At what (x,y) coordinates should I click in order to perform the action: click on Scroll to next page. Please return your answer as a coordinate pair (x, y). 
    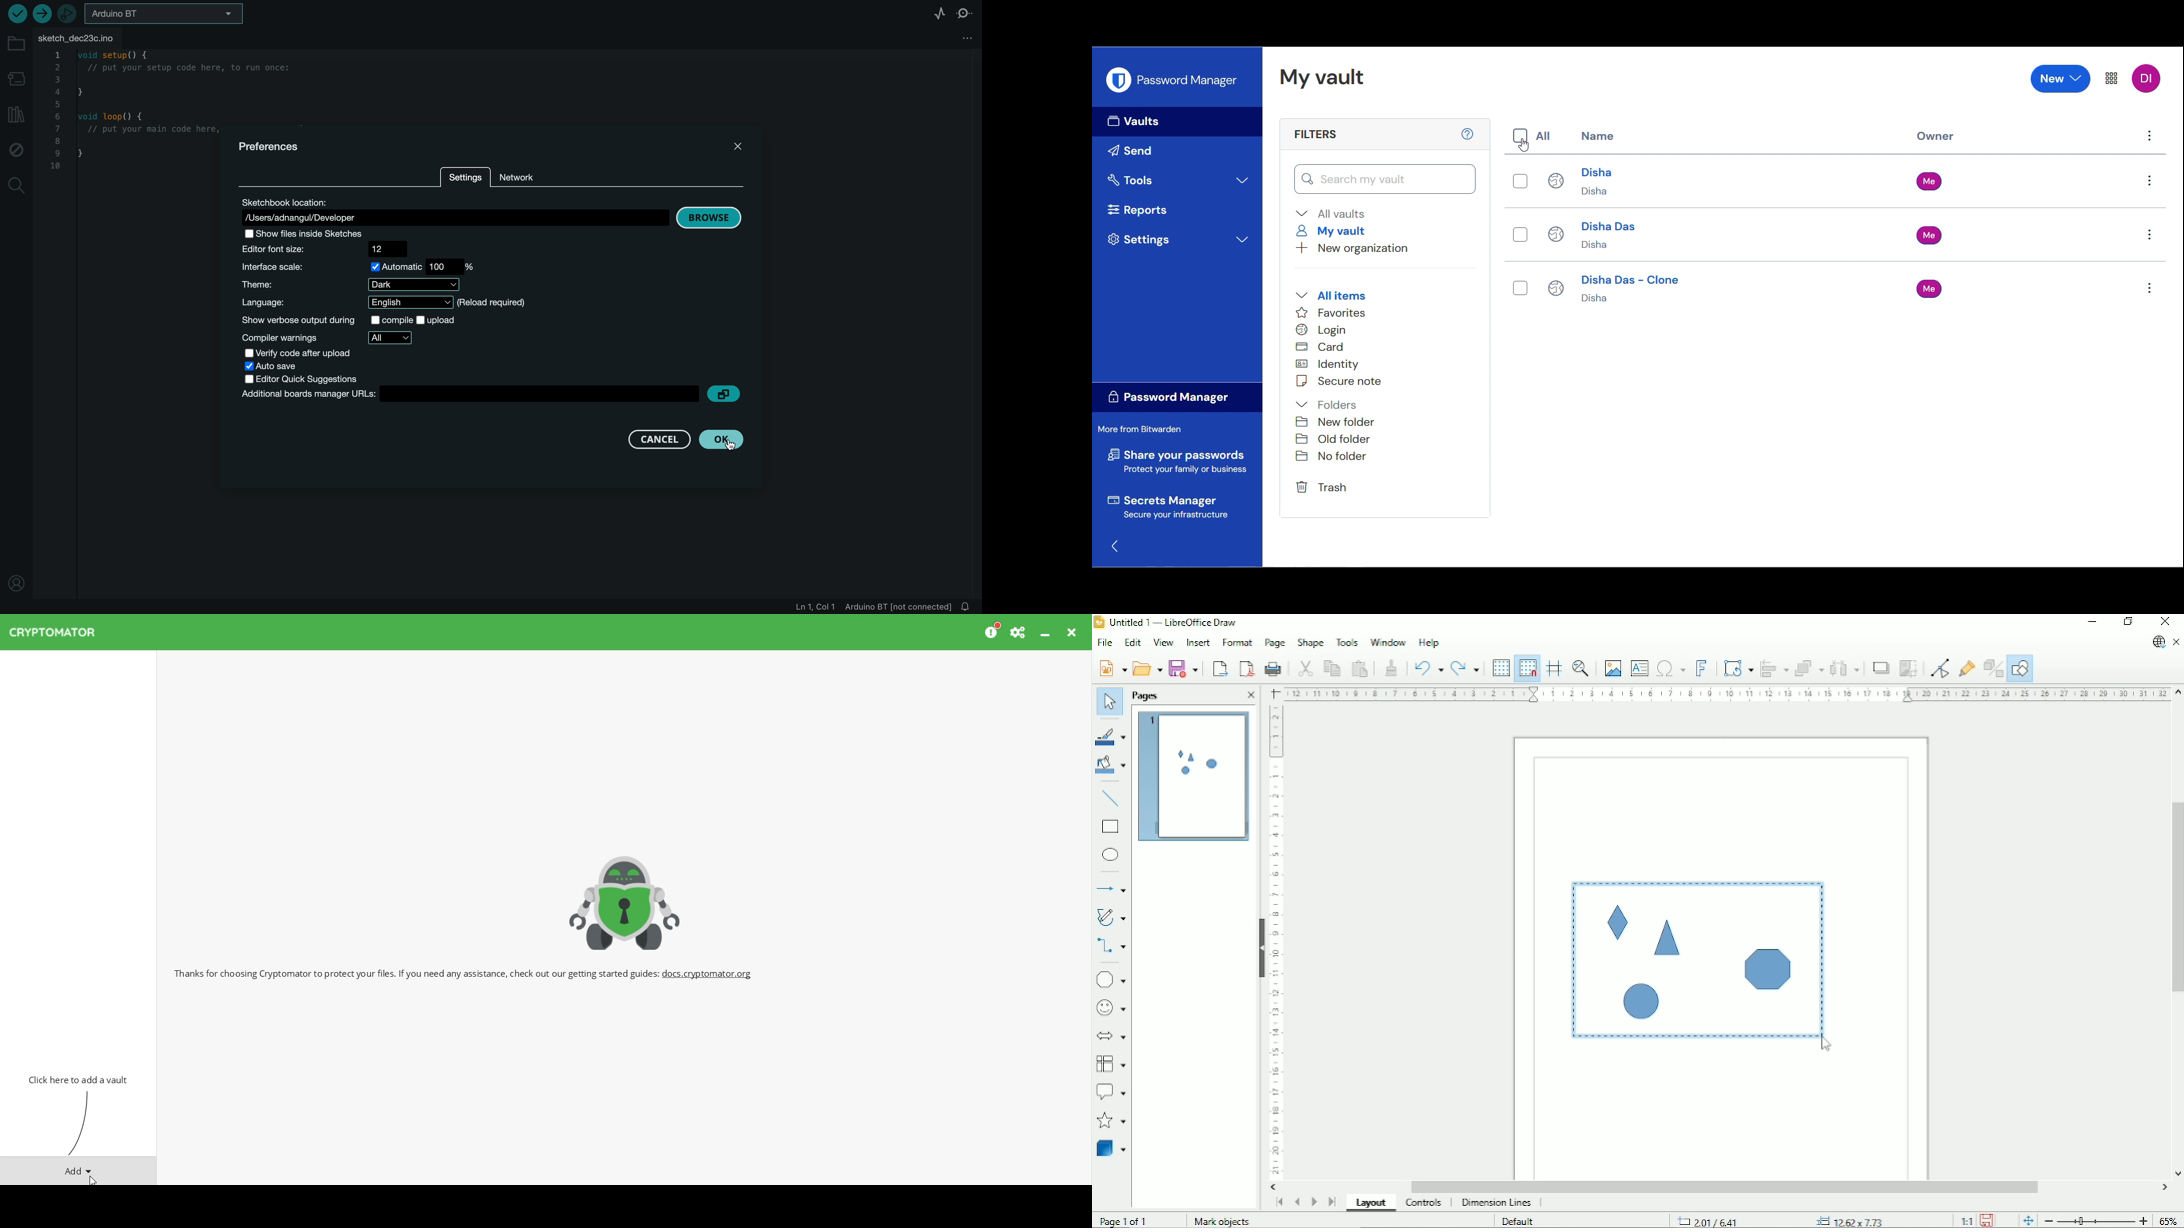
    Looking at the image, I should click on (1314, 1200).